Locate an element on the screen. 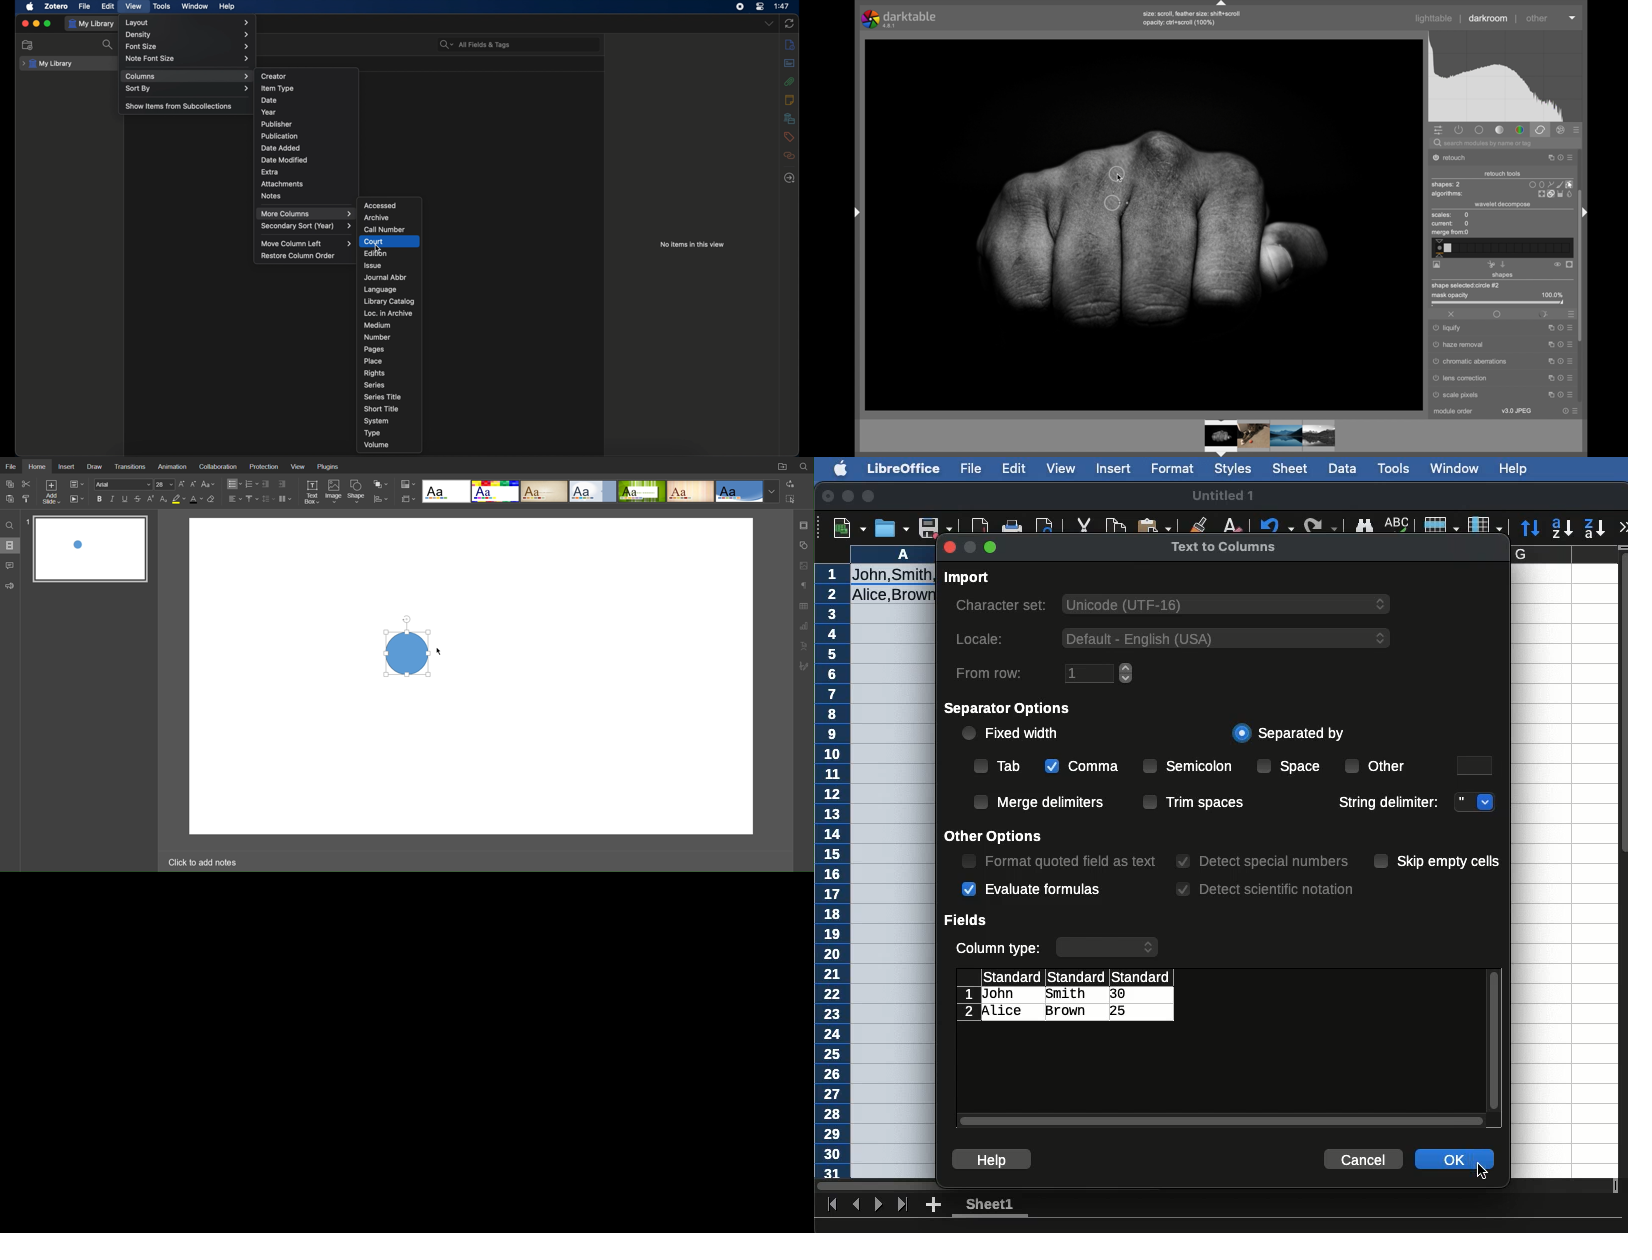 Image resolution: width=1652 pixels, height=1260 pixels. date is located at coordinates (269, 100).